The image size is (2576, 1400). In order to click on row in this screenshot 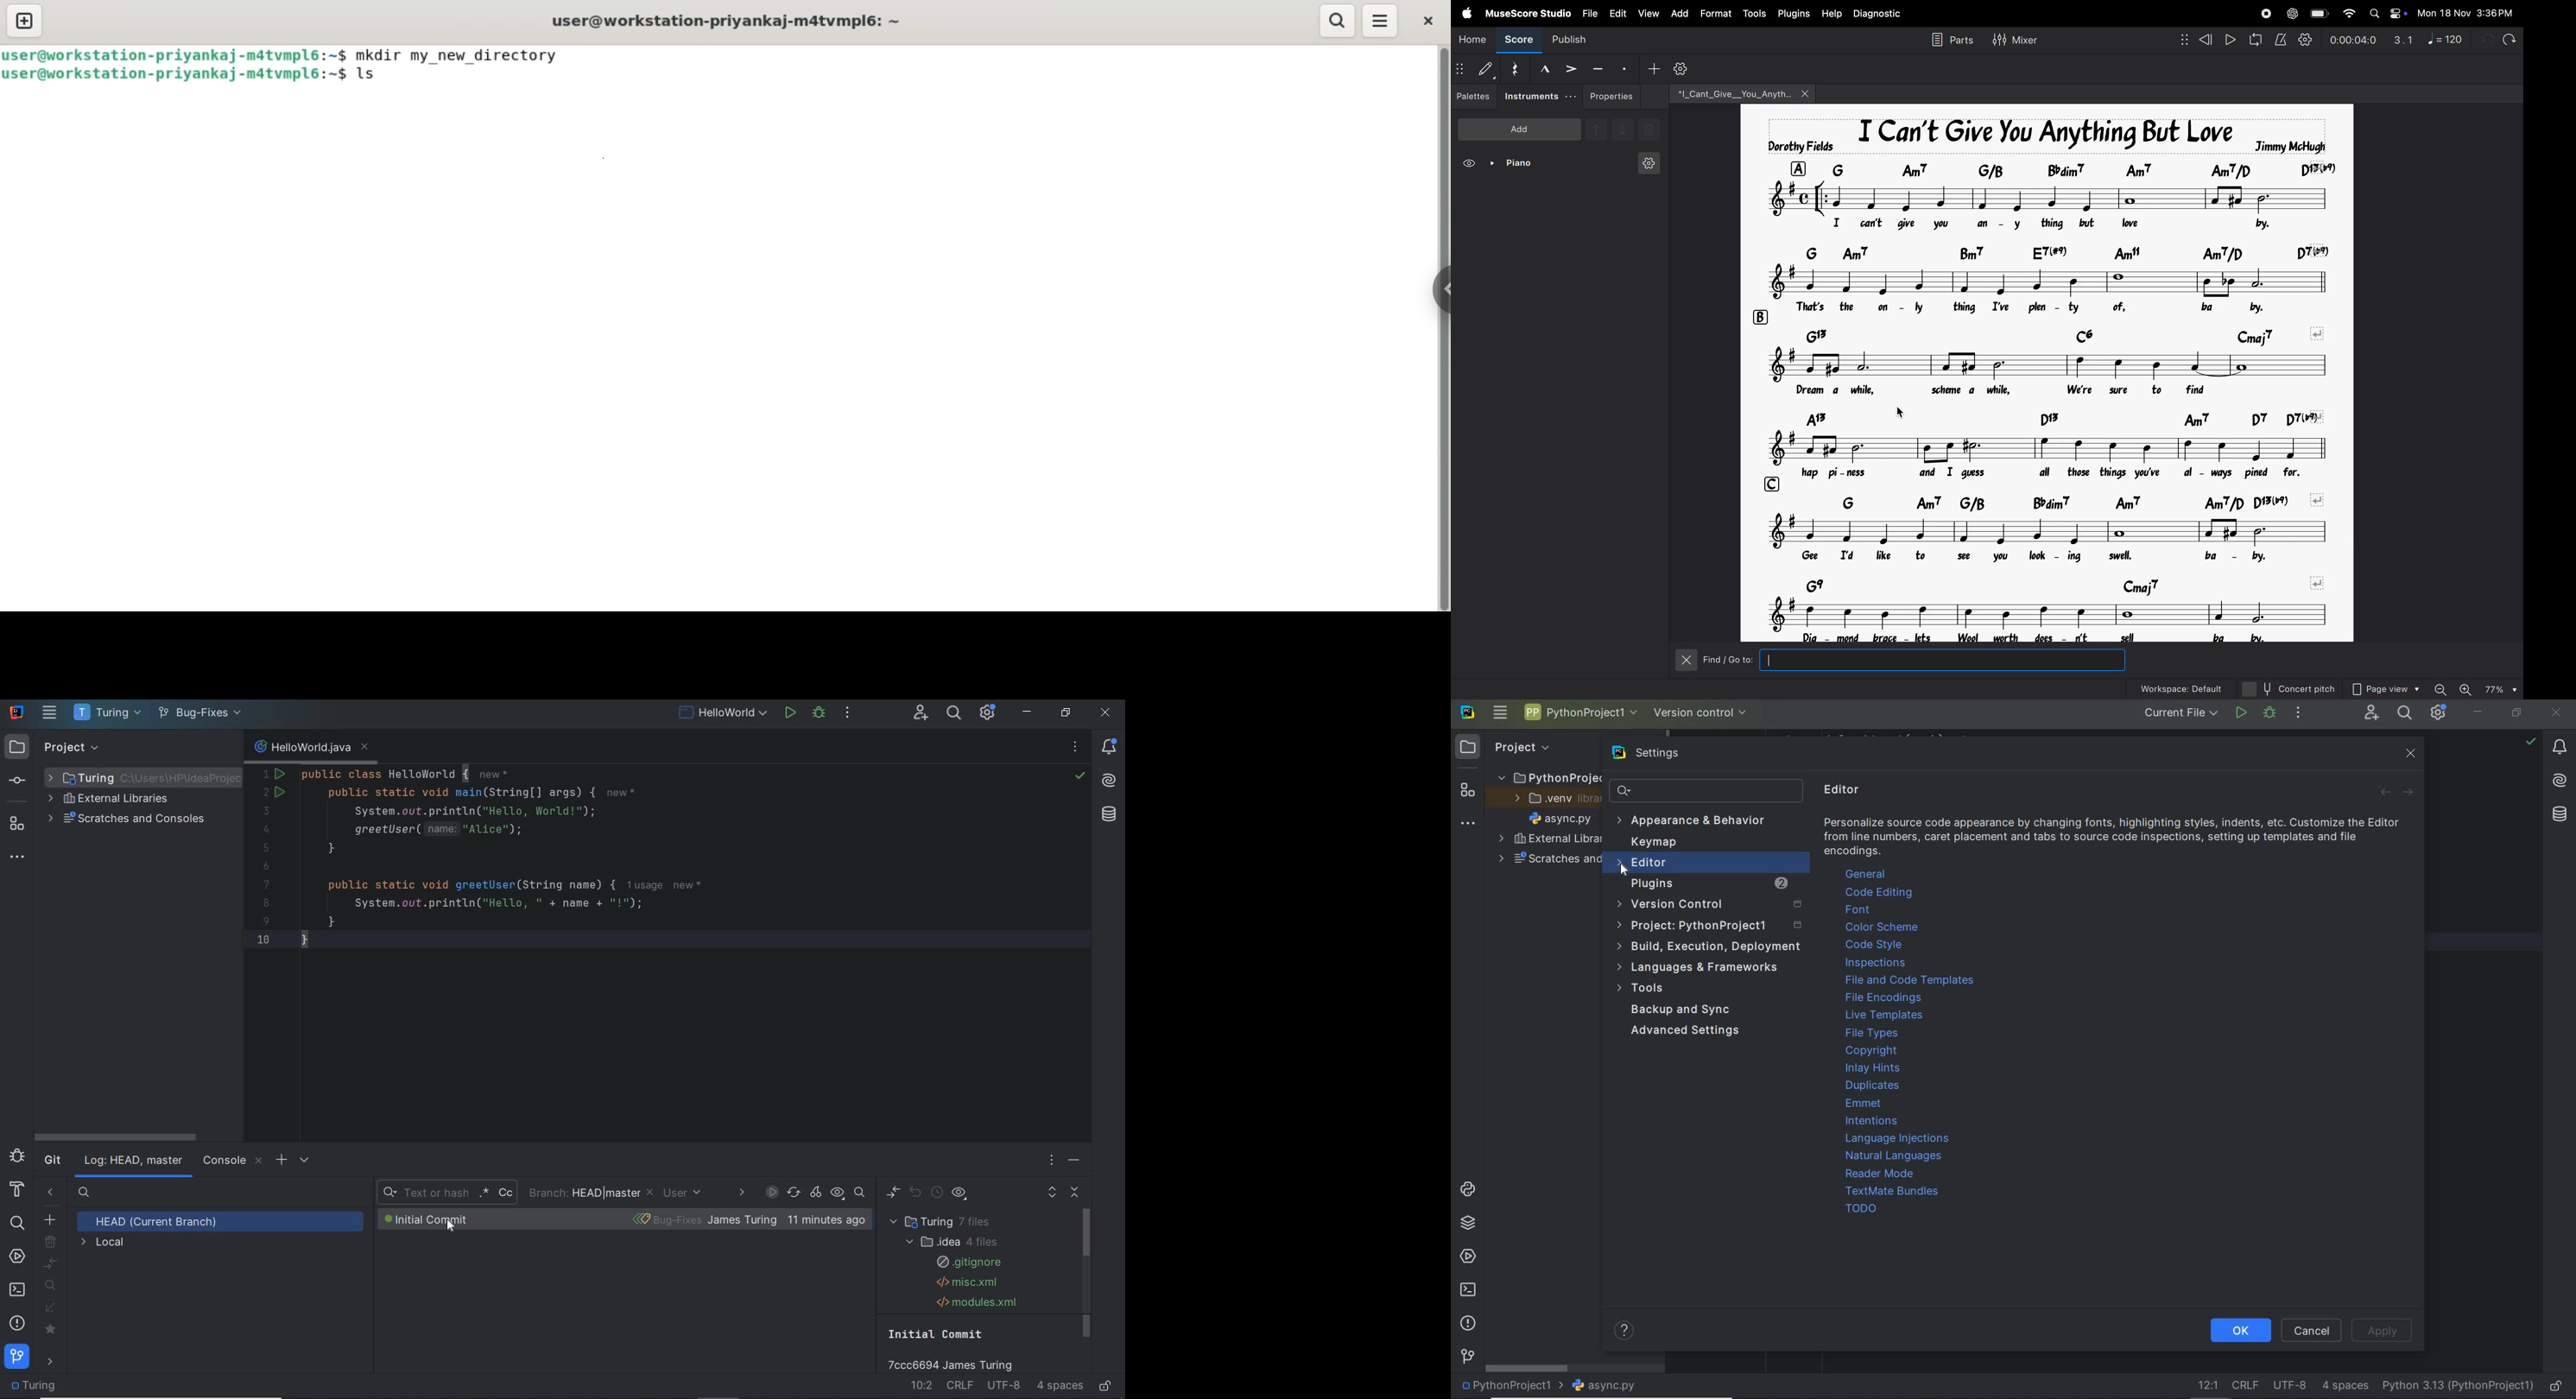, I will do `click(1772, 485)`.